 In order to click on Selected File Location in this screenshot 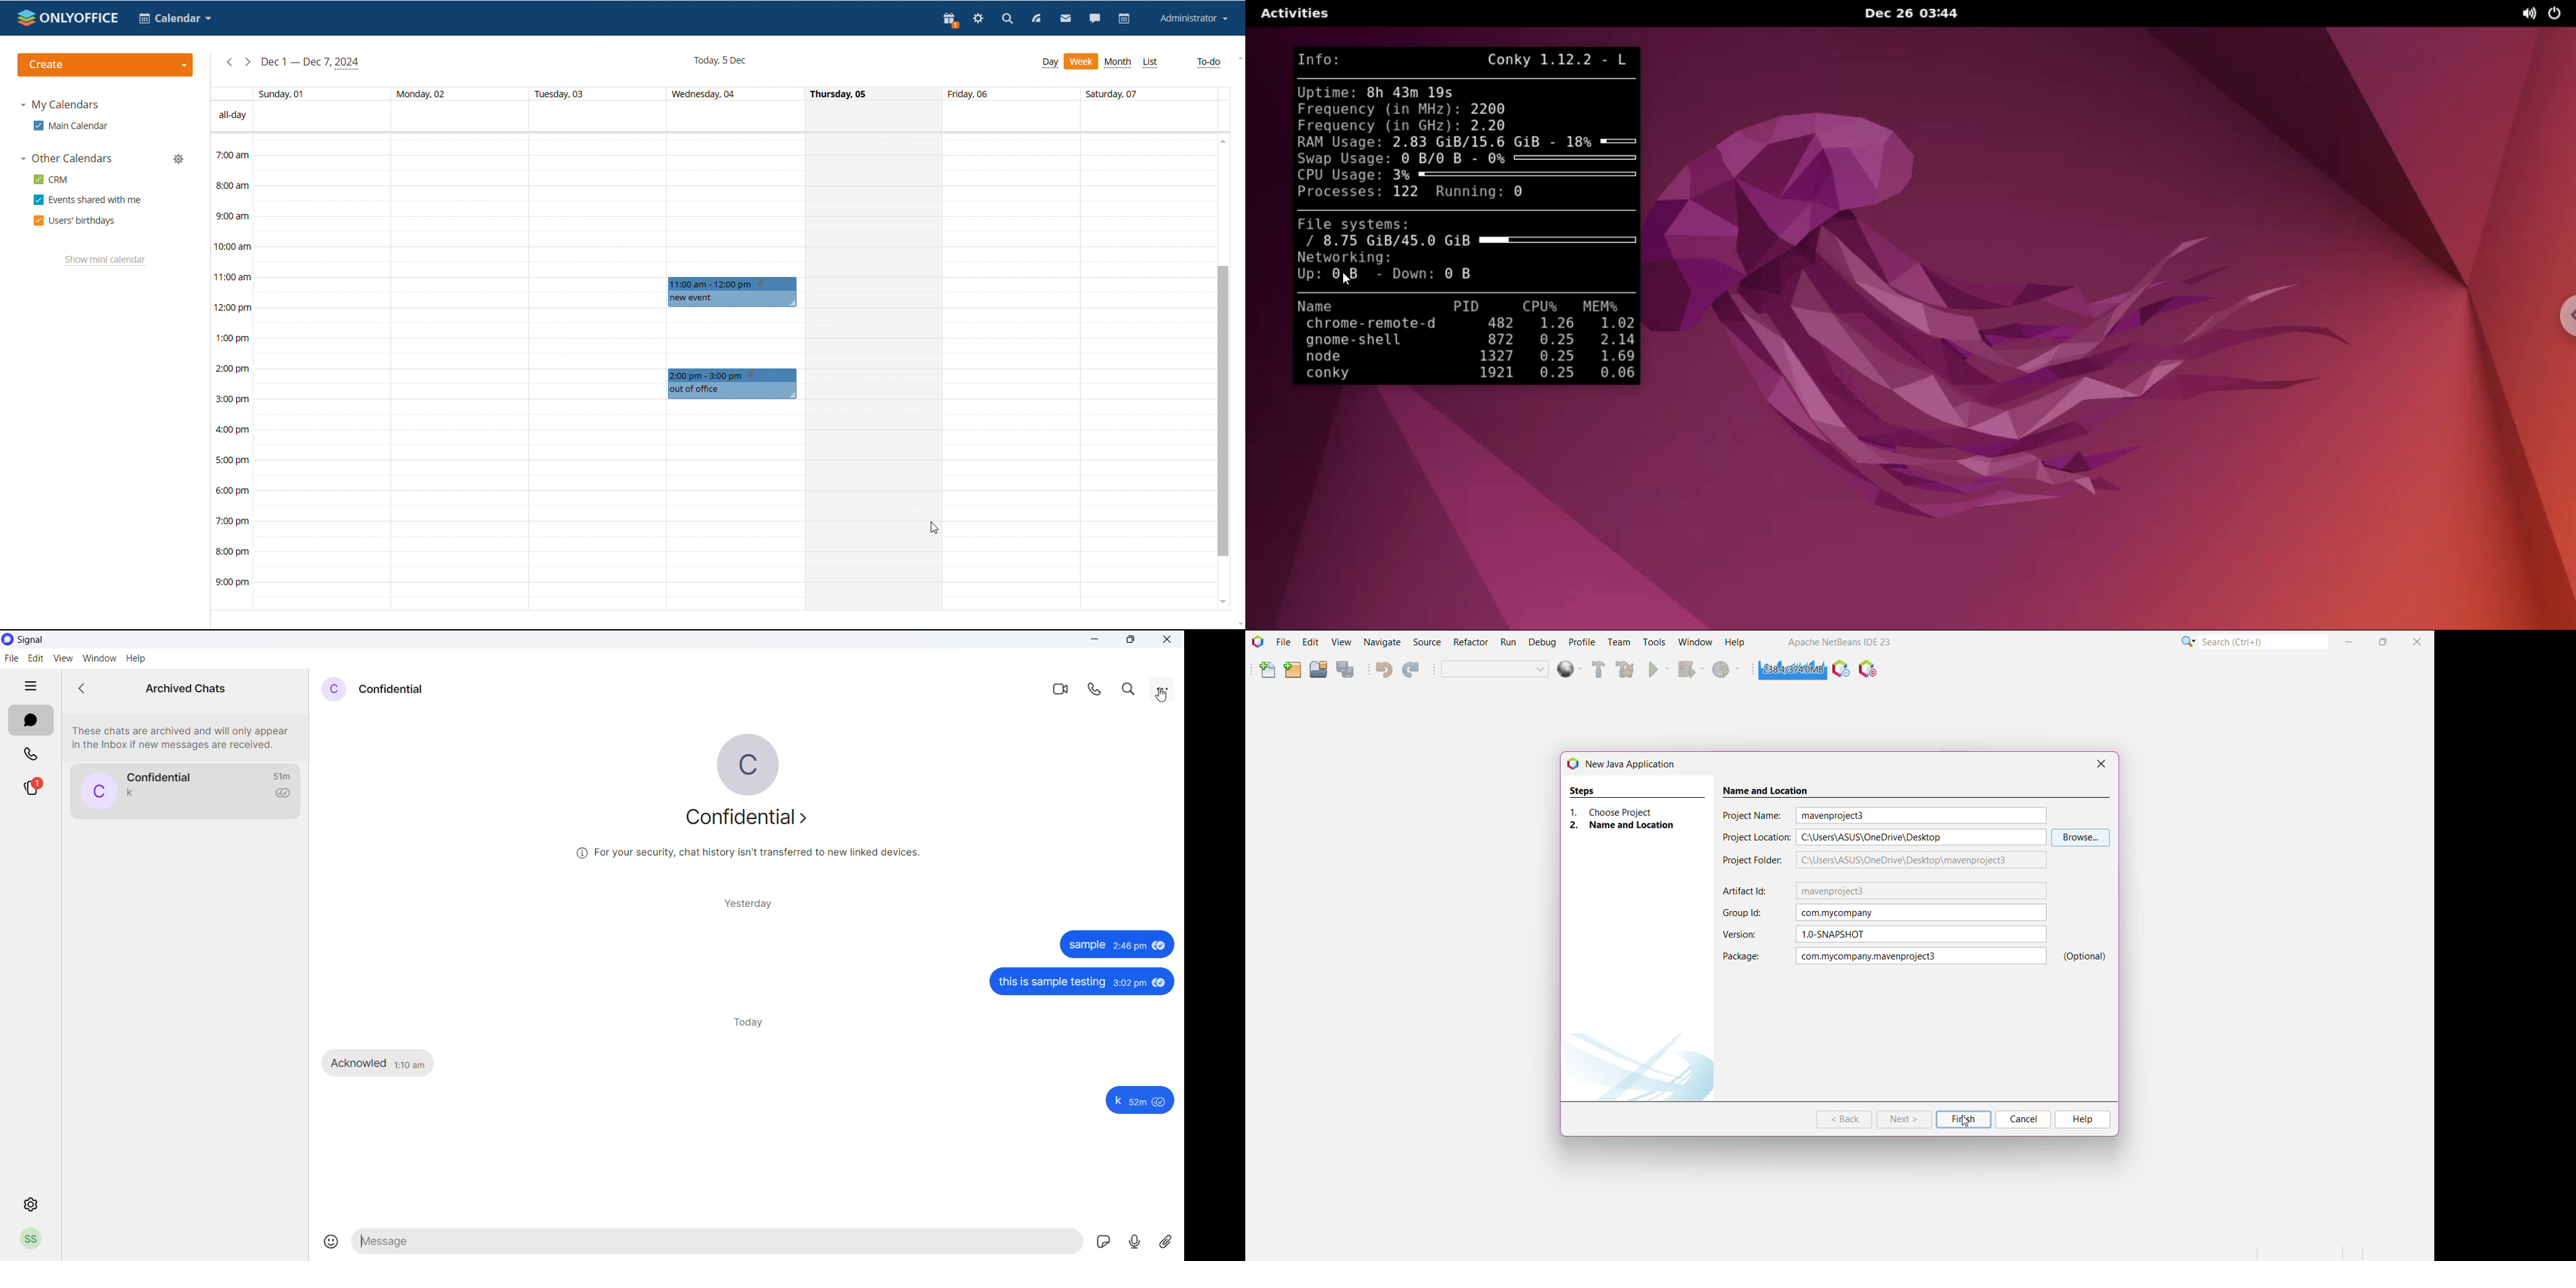, I will do `click(1920, 837)`.